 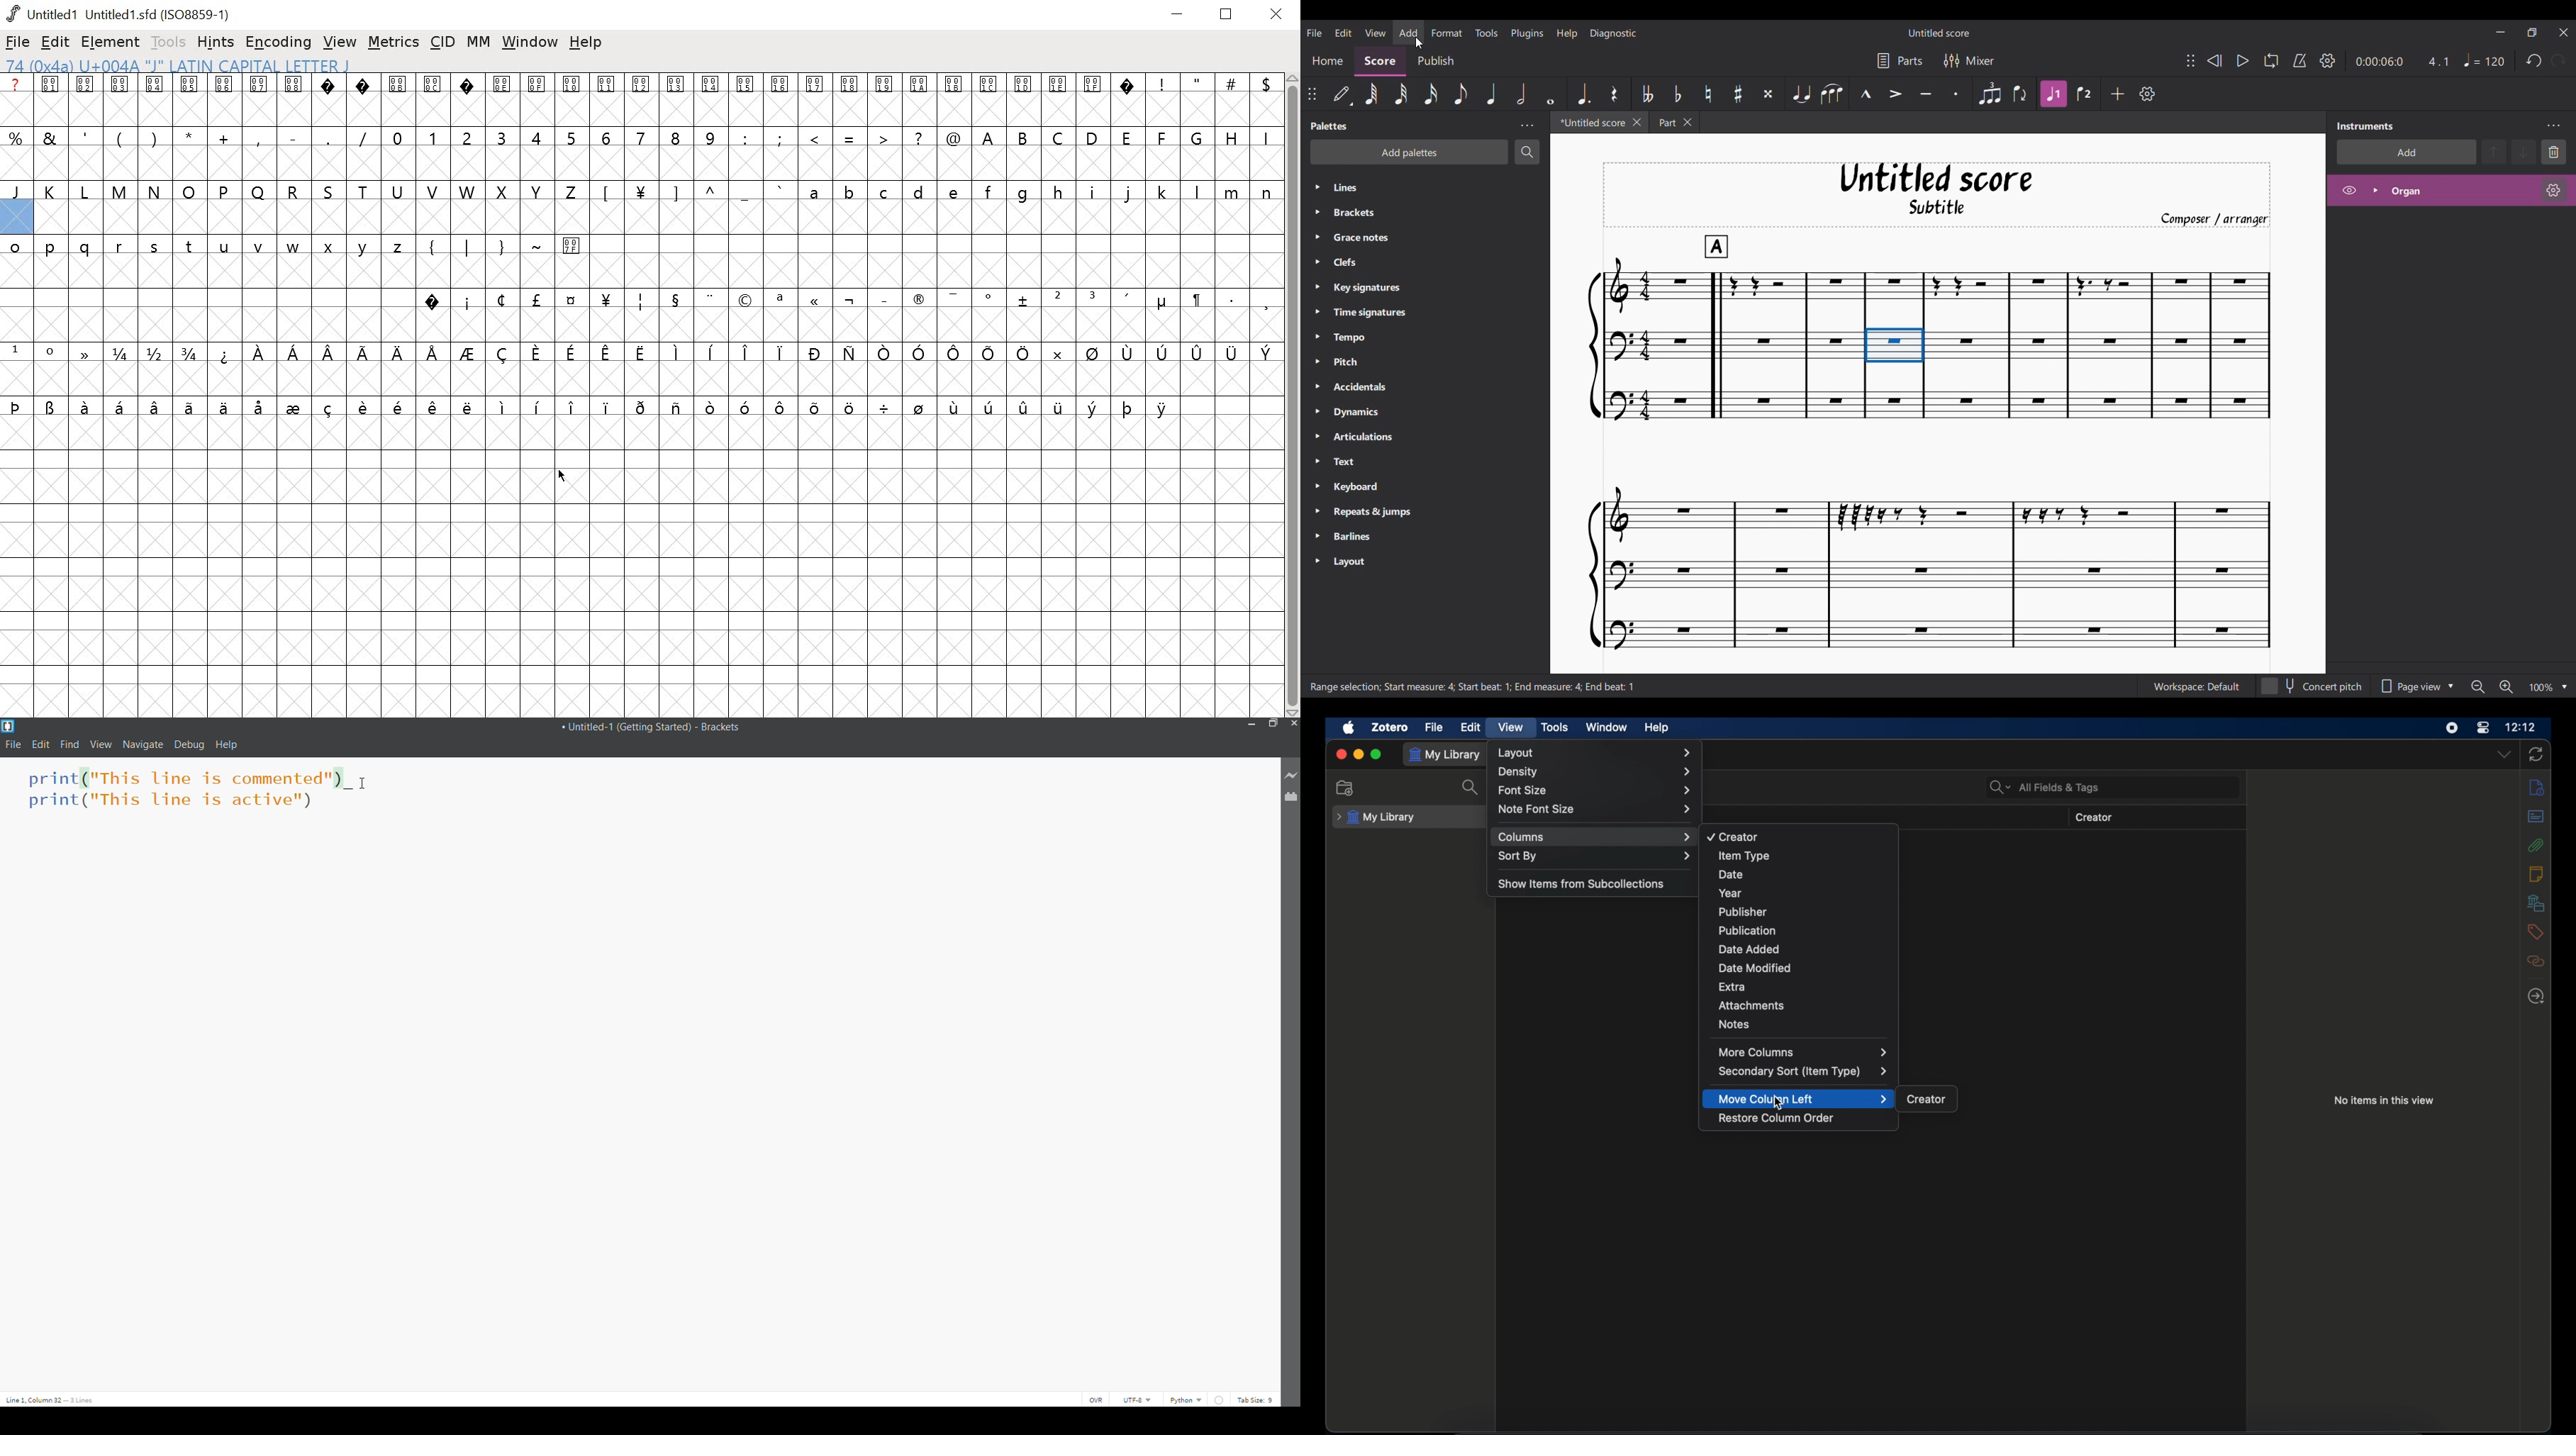 I want to click on help, so click(x=586, y=43).